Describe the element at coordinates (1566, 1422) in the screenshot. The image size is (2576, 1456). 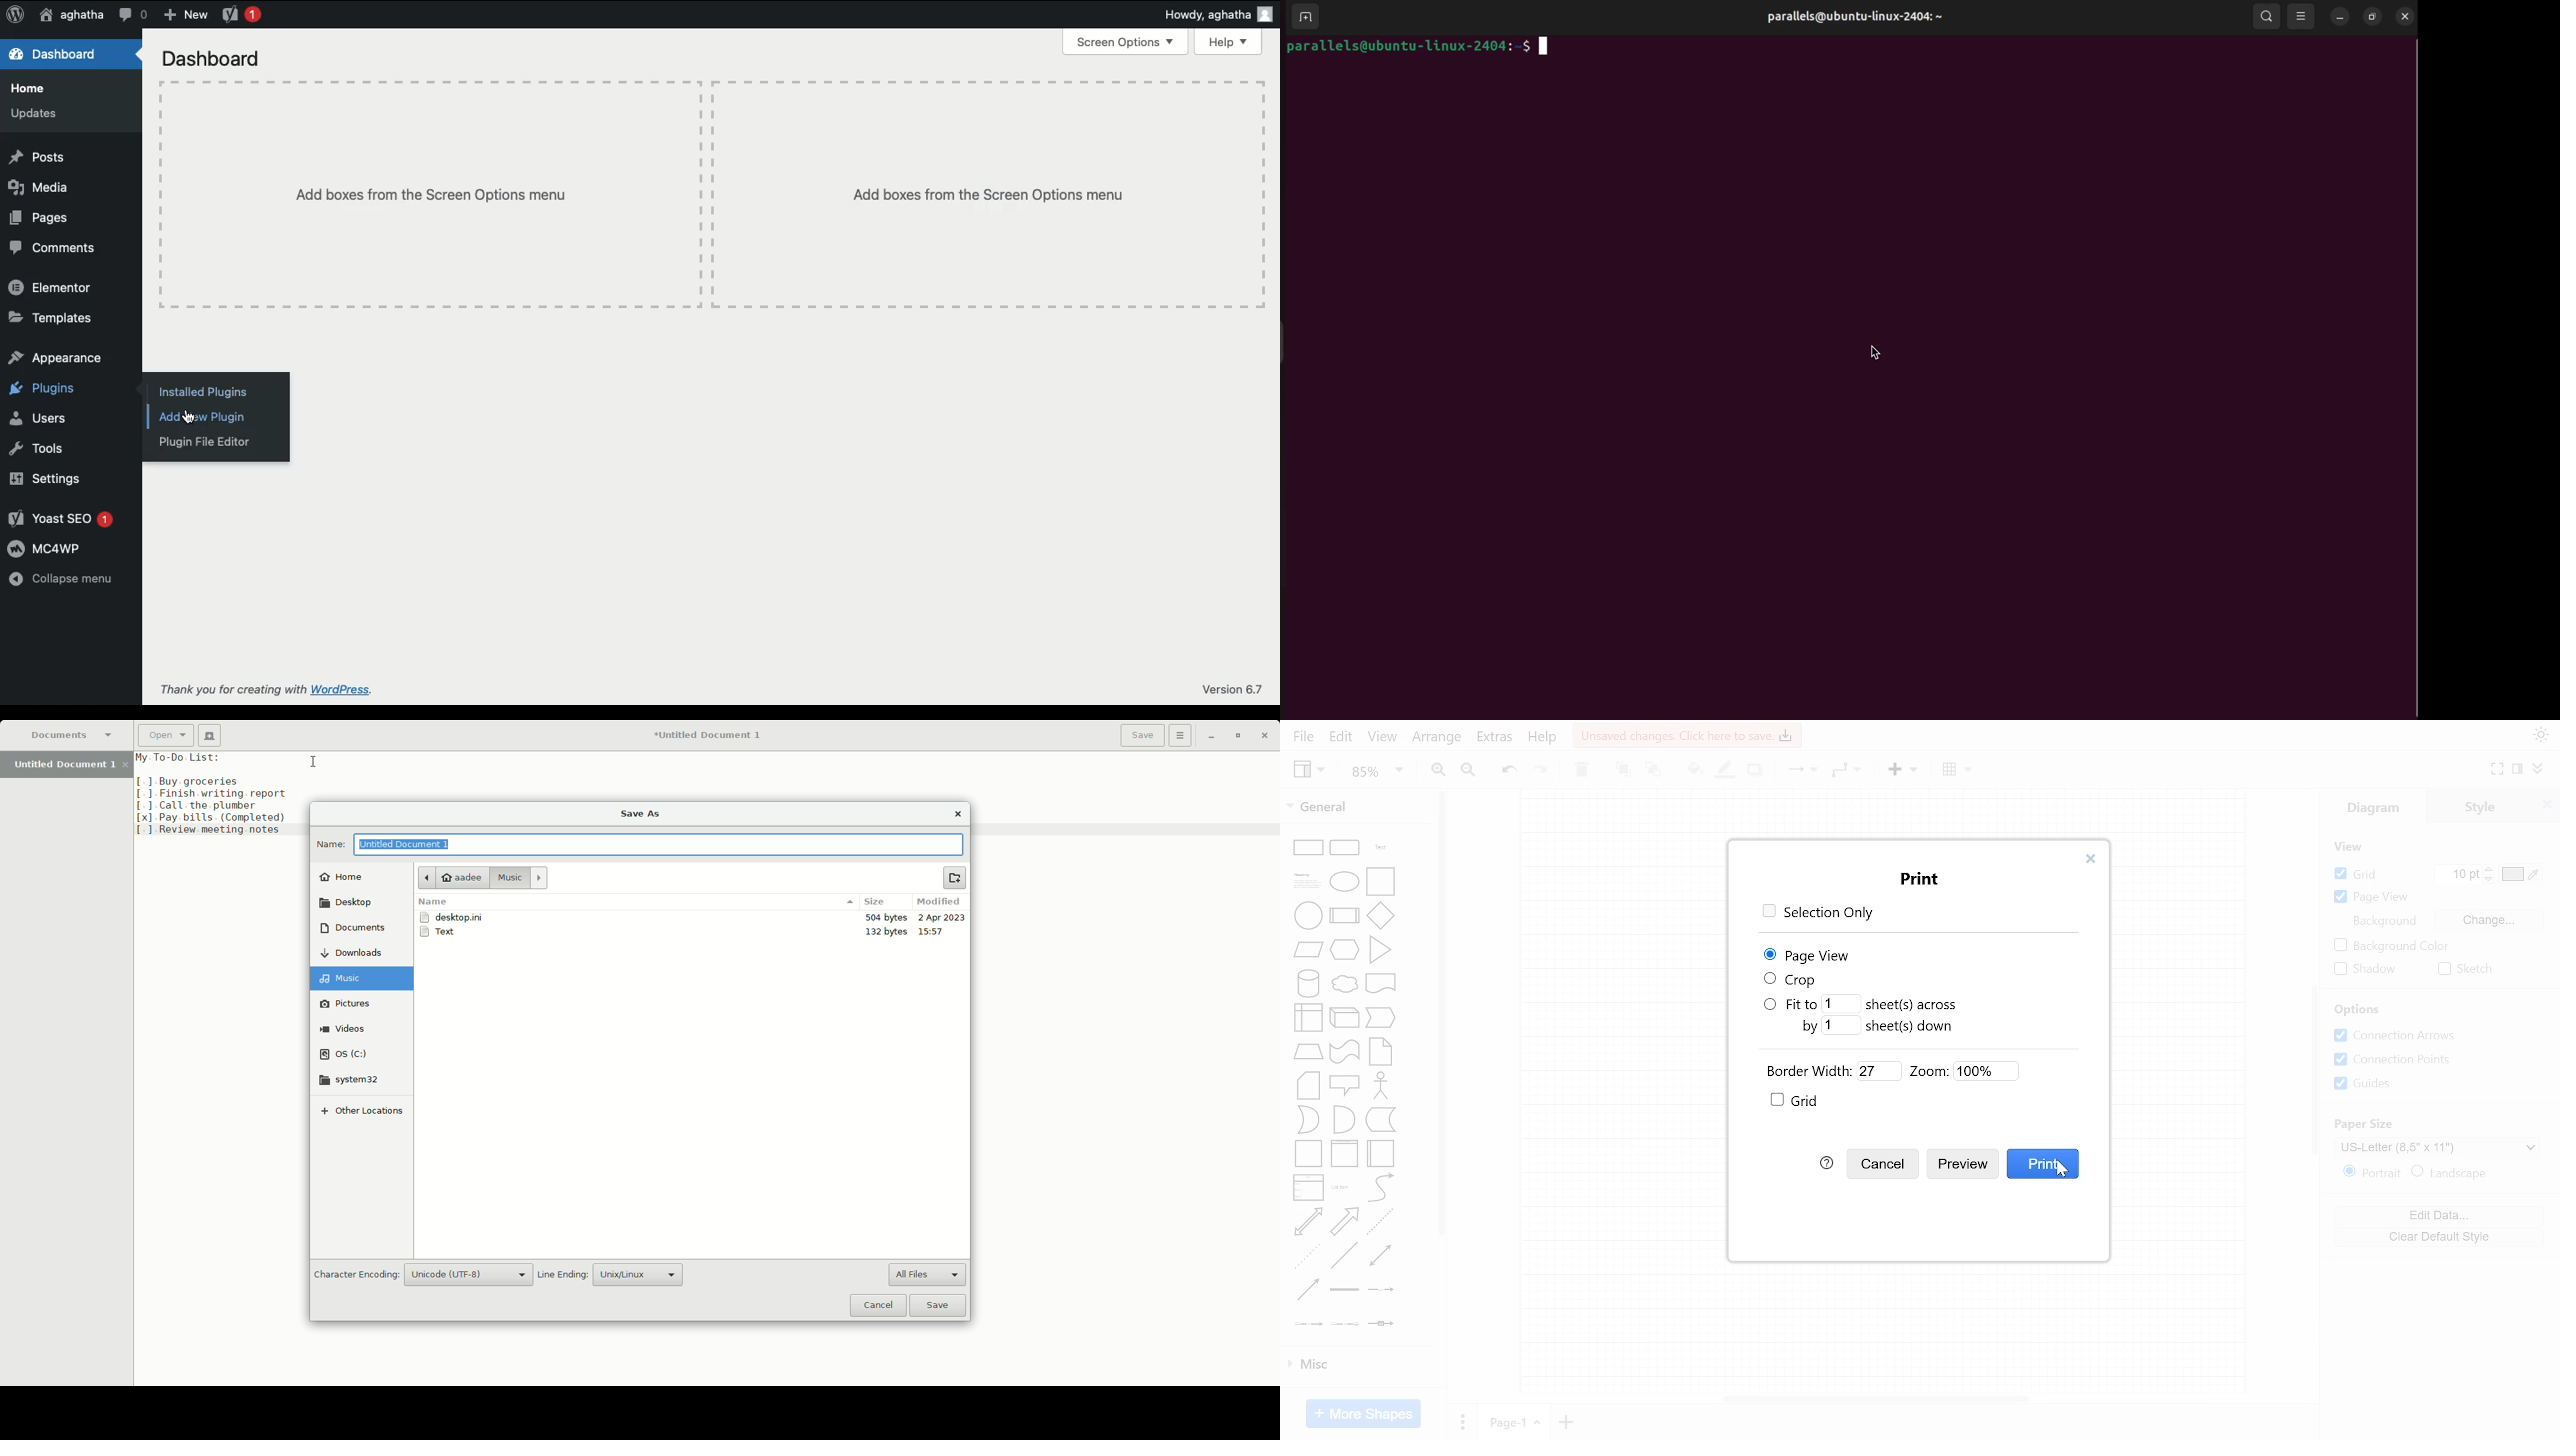
I see `Add page` at that location.